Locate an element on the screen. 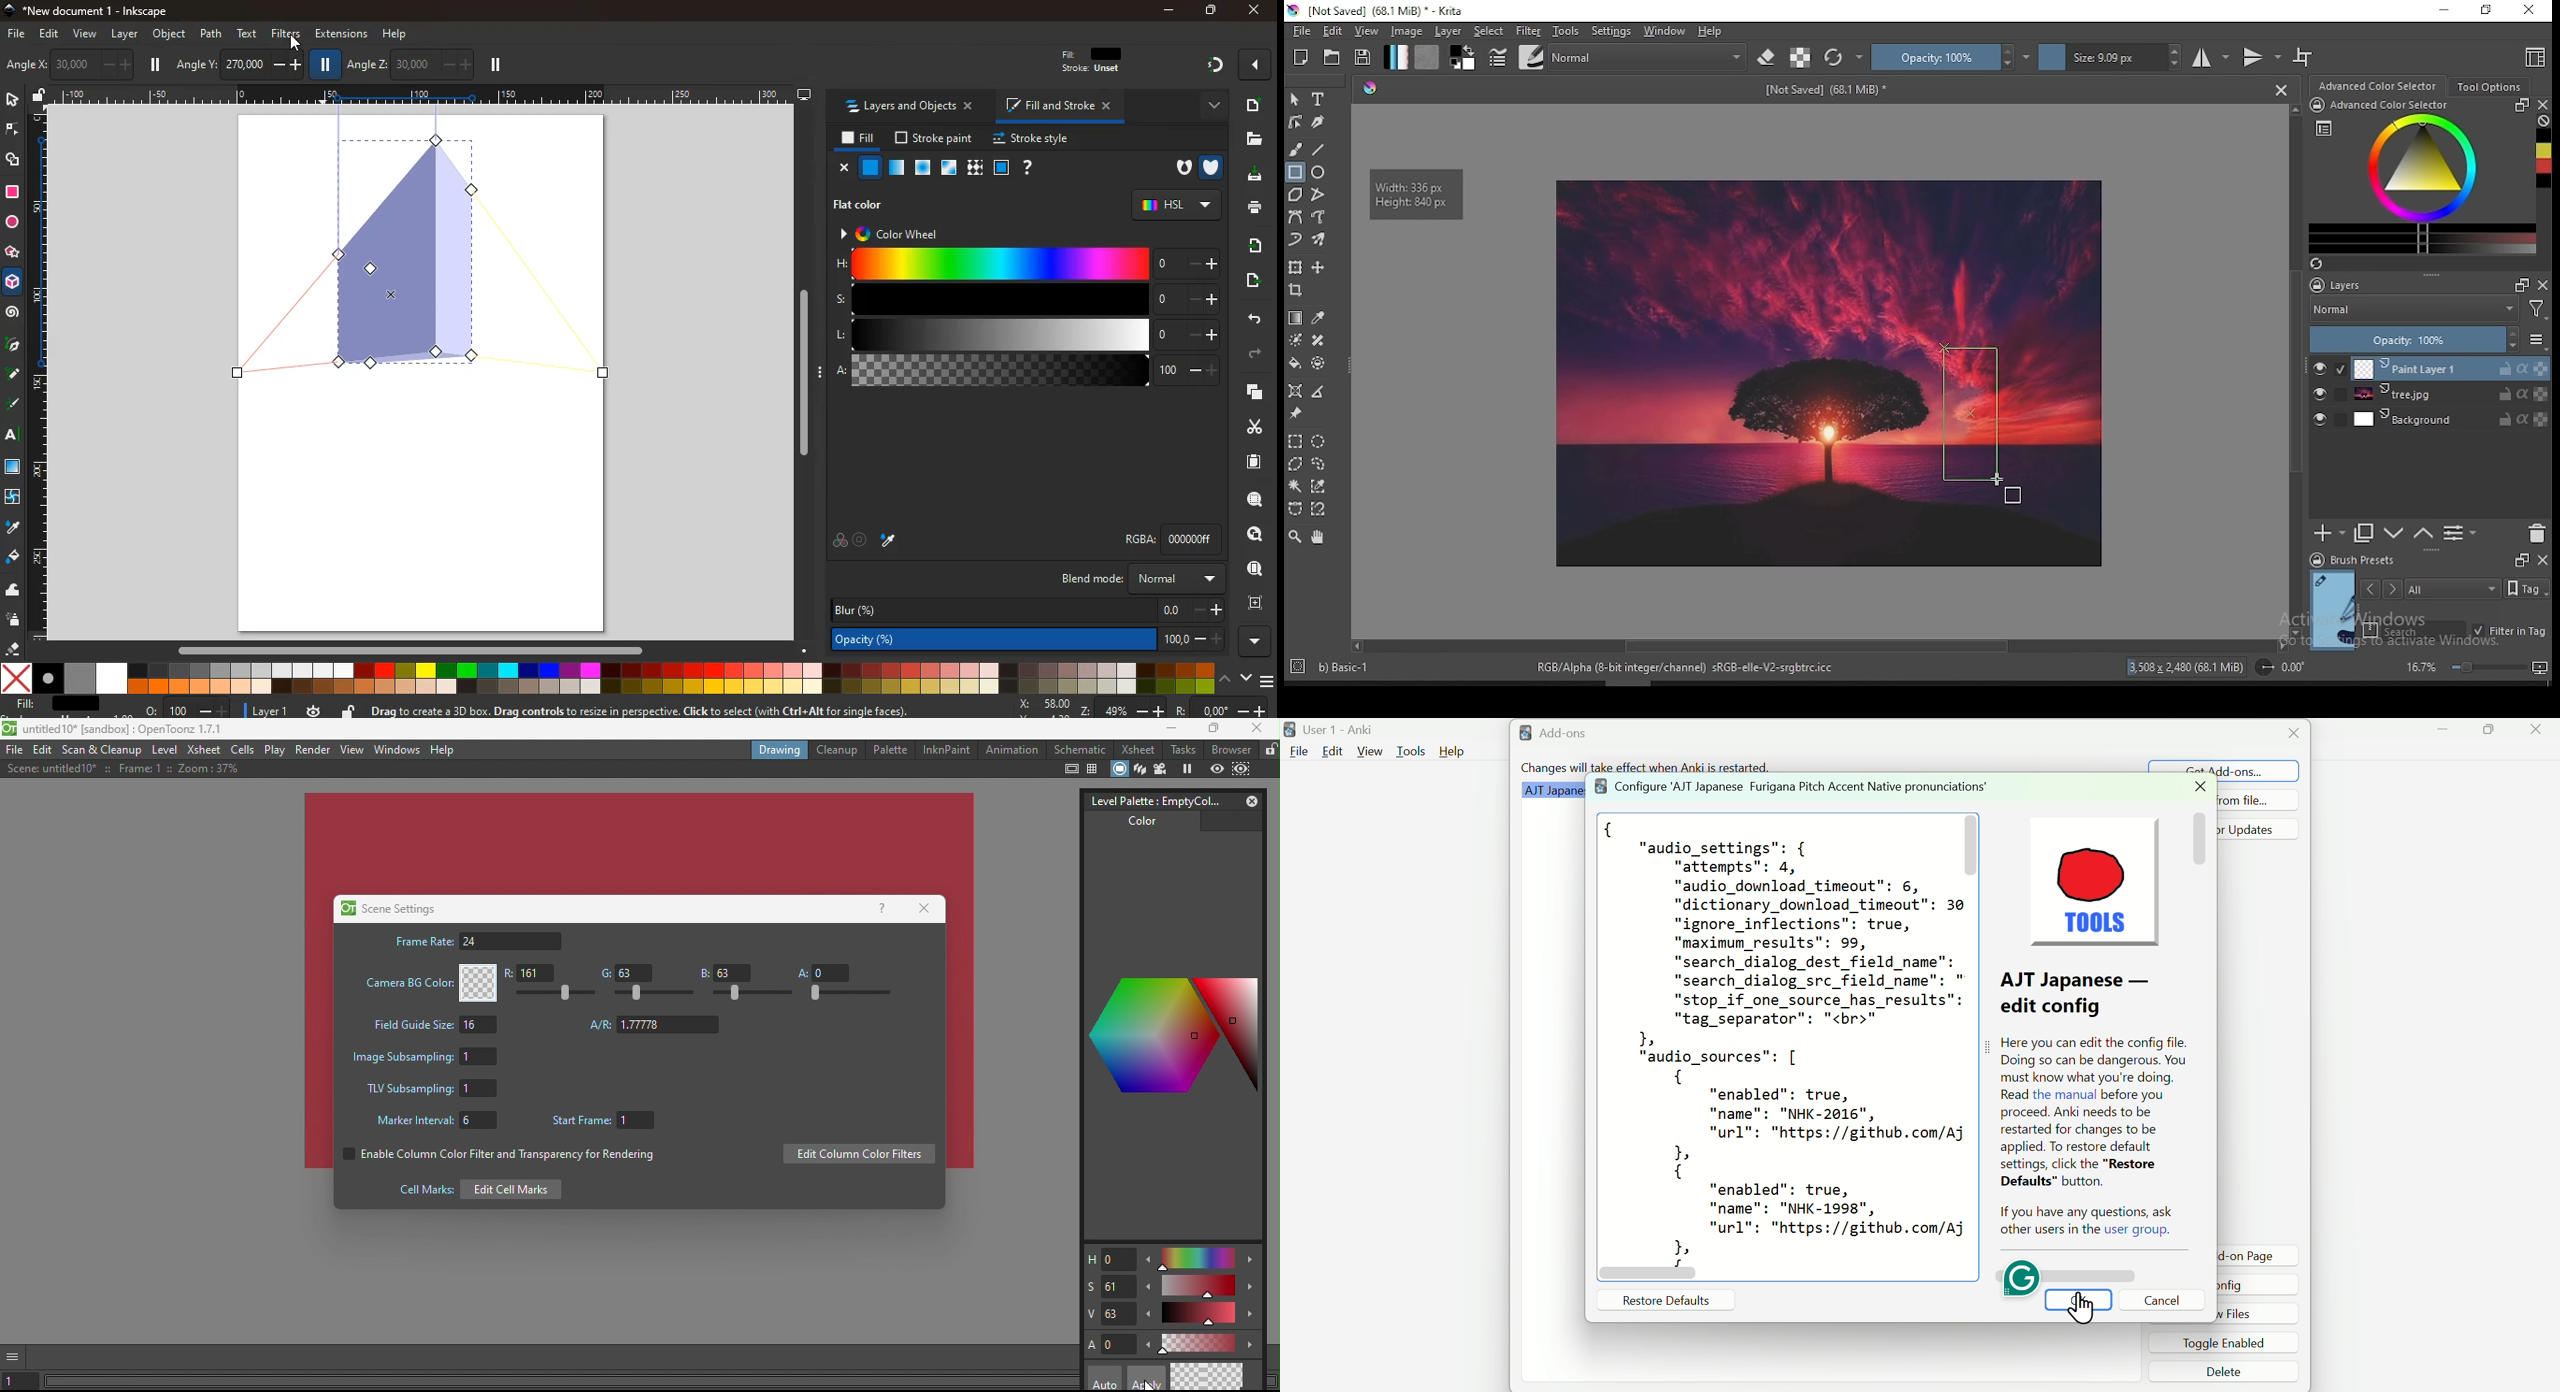 The width and height of the screenshot is (2576, 1400). inkscape is located at coordinates (101, 11).